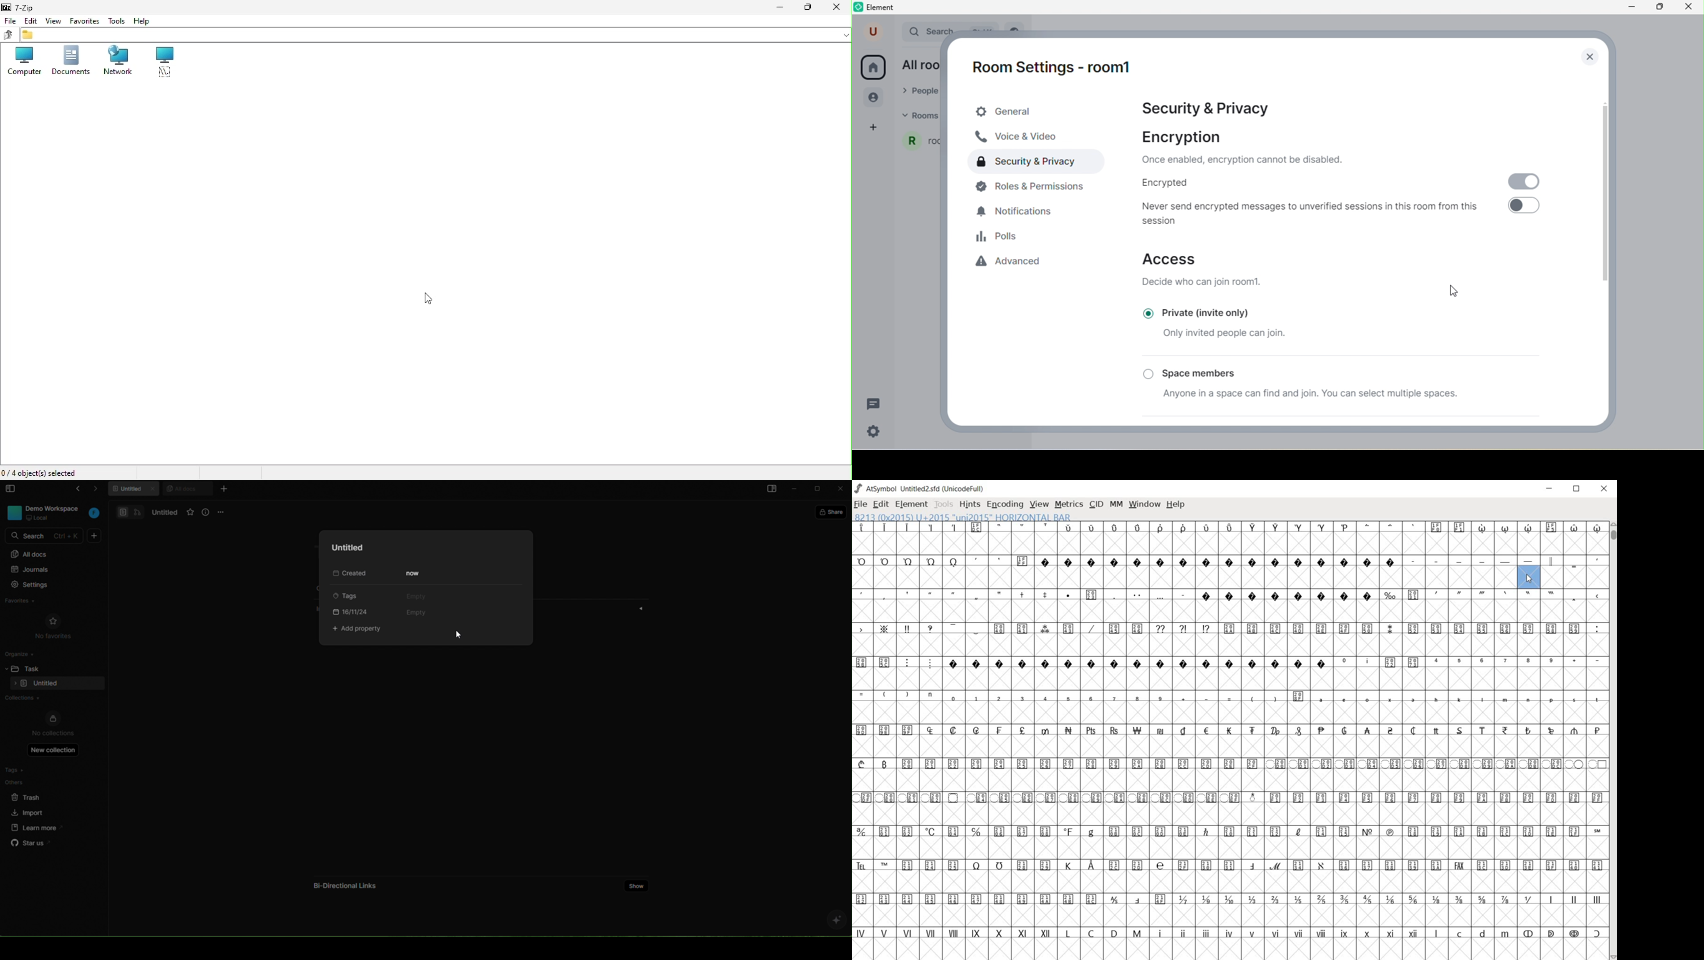 The width and height of the screenshot is (1708, 980). I want to click on access, so click(1171, 259).